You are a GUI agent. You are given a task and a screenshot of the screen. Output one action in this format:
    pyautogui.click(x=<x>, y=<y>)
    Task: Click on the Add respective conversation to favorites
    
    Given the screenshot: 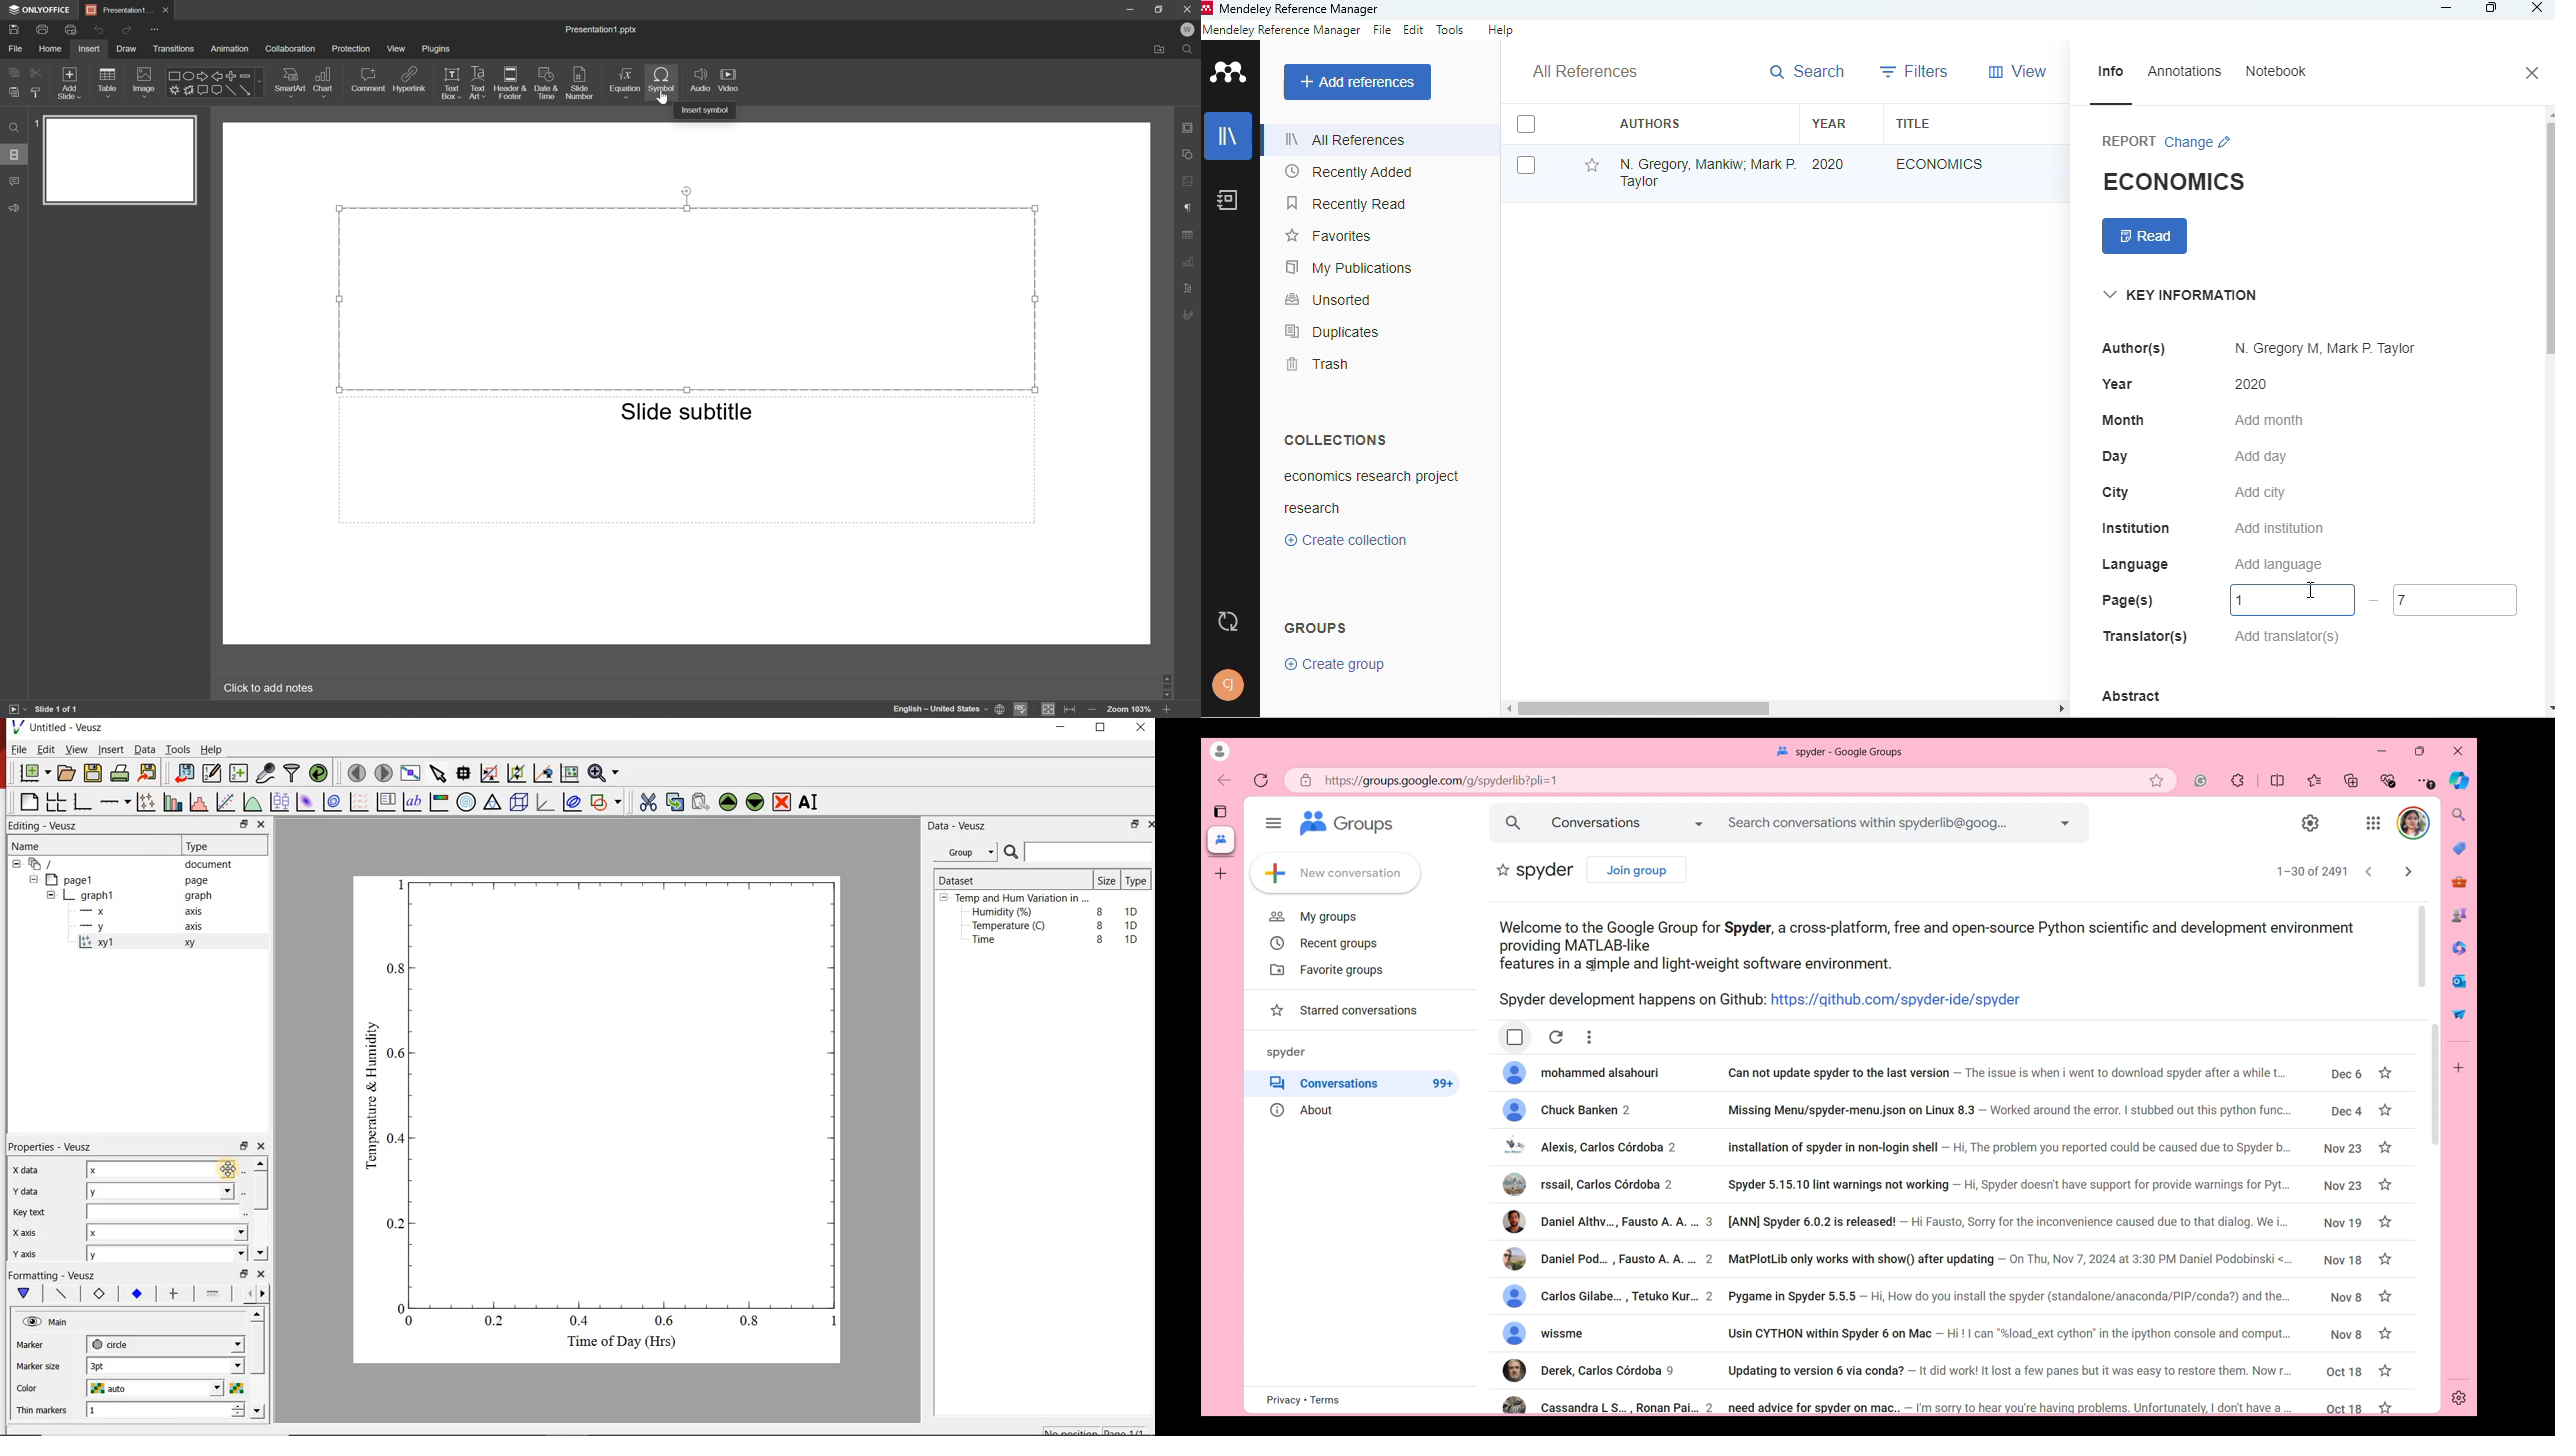 What is the action you would take?
    pyautogui.click(x=2385, y=1239)
    